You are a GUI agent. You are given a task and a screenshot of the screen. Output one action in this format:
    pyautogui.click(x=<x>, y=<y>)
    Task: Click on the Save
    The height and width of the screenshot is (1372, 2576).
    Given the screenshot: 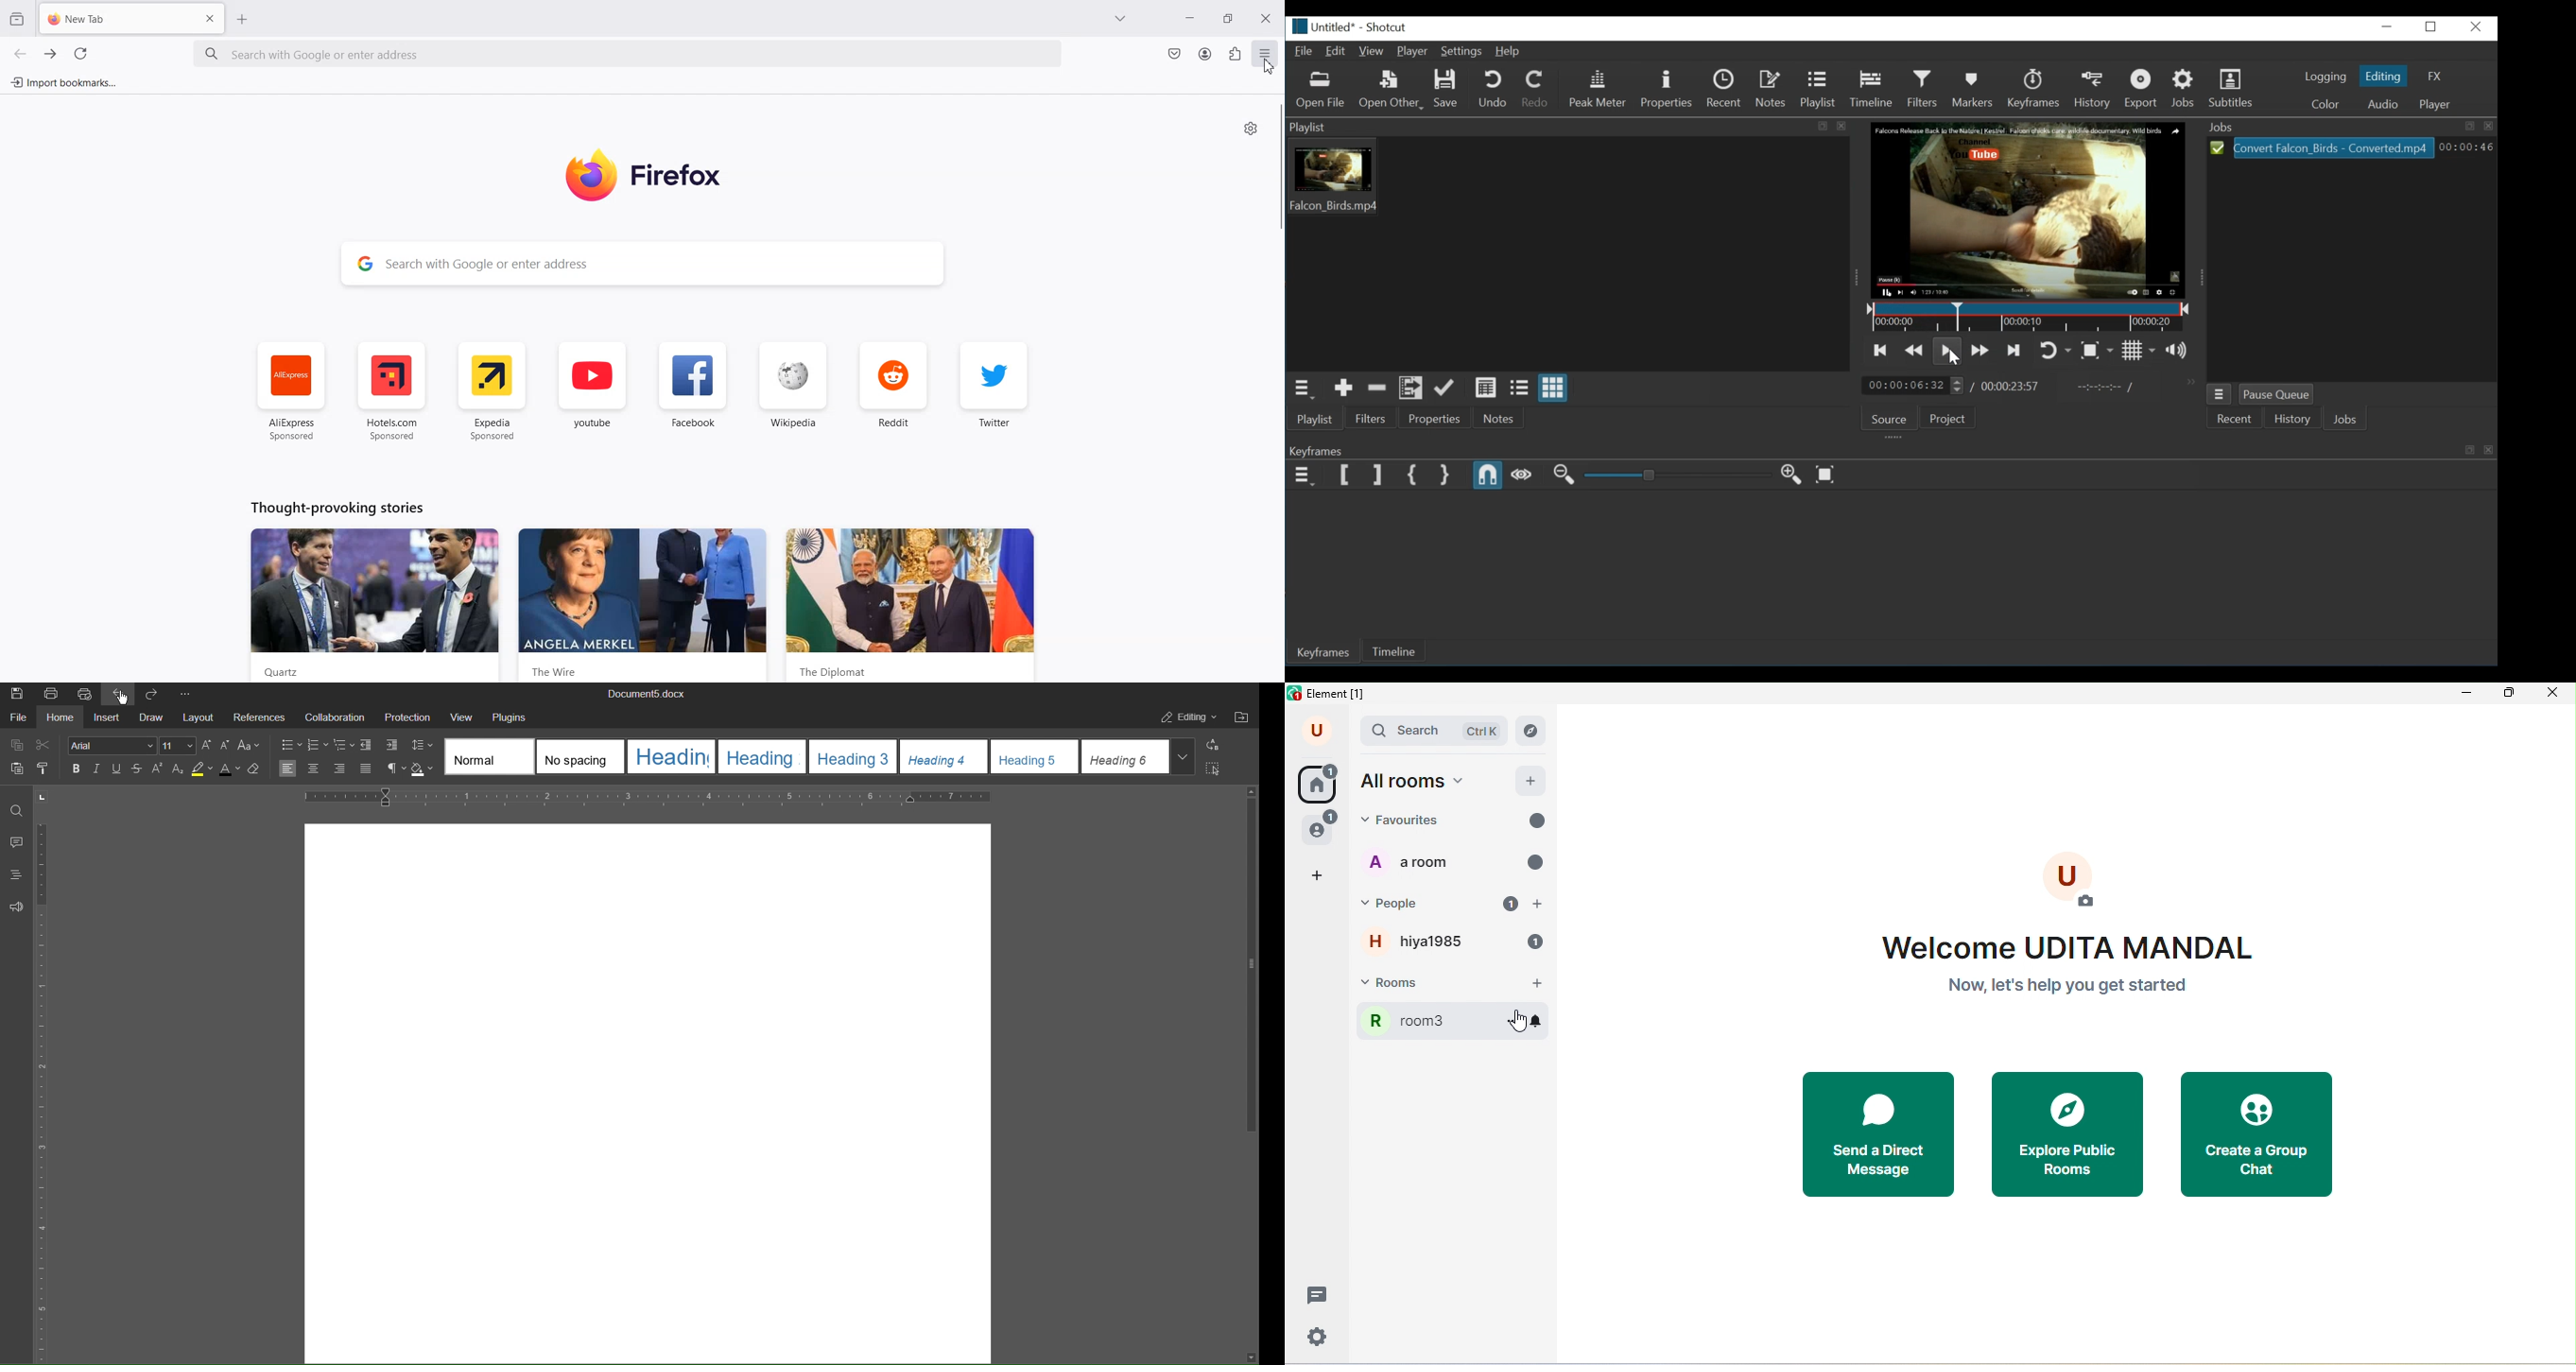 What is the action you would take?
    pyautogui.click(x=17, y=694)
    